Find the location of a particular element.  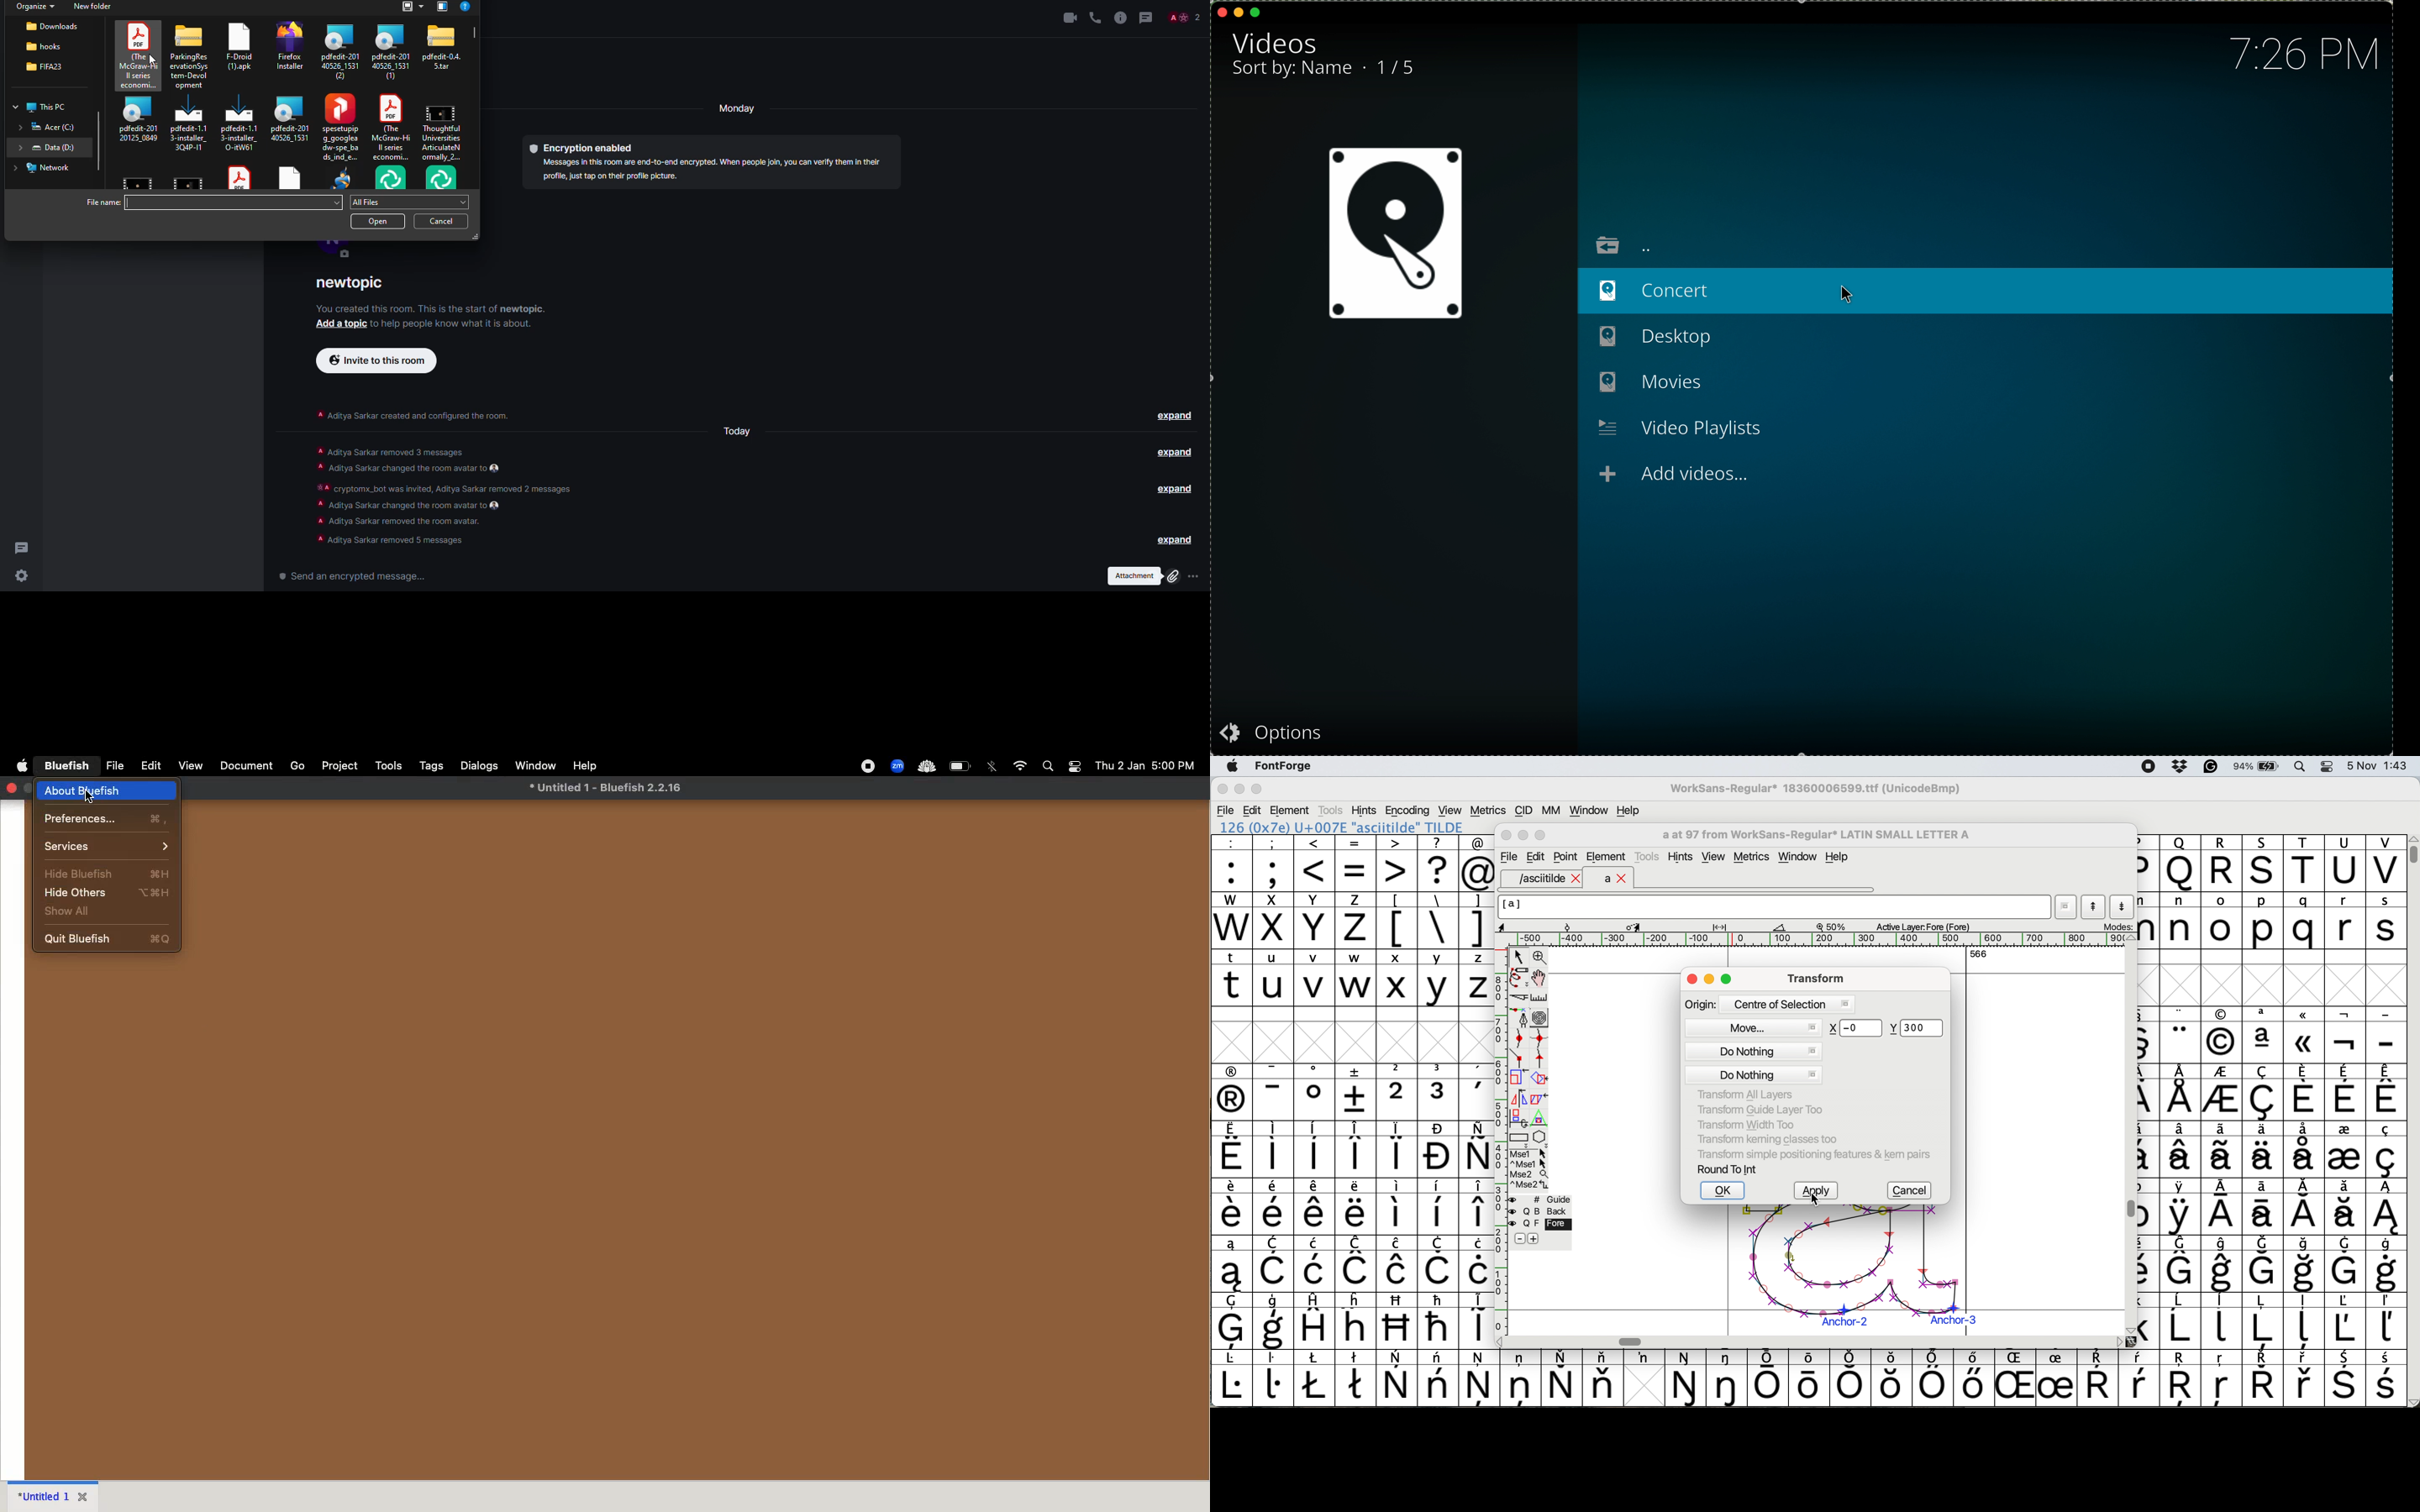

threads is located at coordinates (1148, 17).